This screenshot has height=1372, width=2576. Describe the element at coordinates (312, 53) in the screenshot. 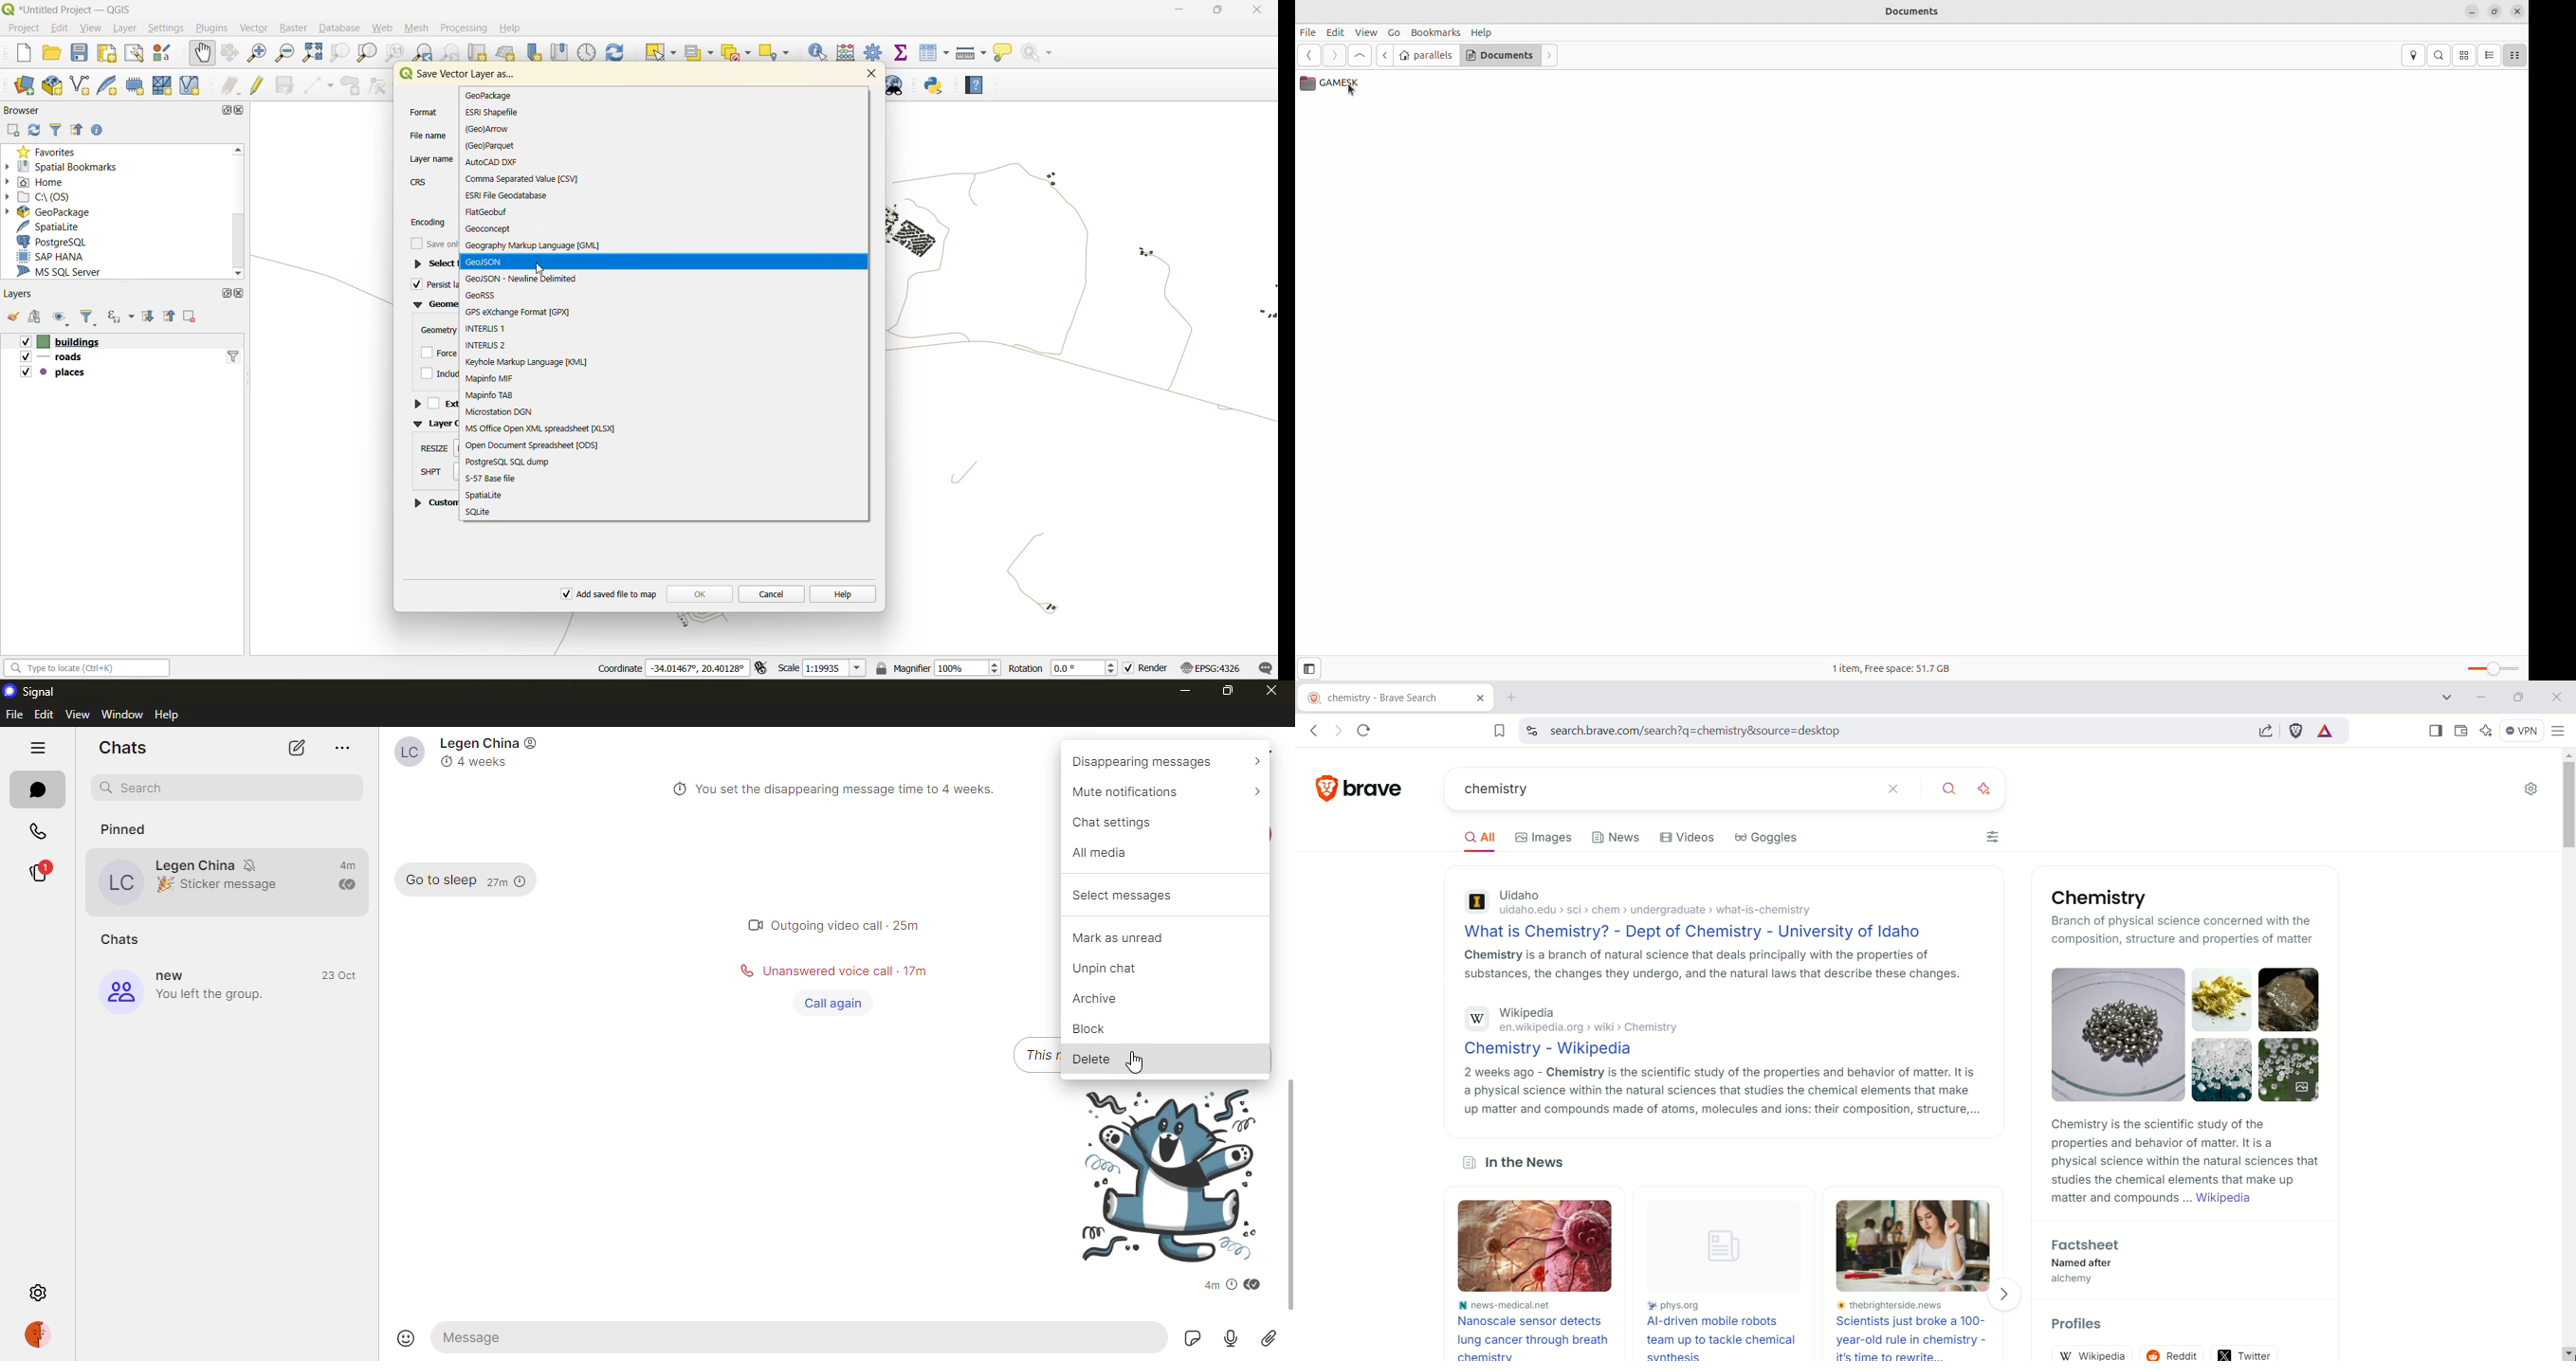

I see `zoom full` at that location.